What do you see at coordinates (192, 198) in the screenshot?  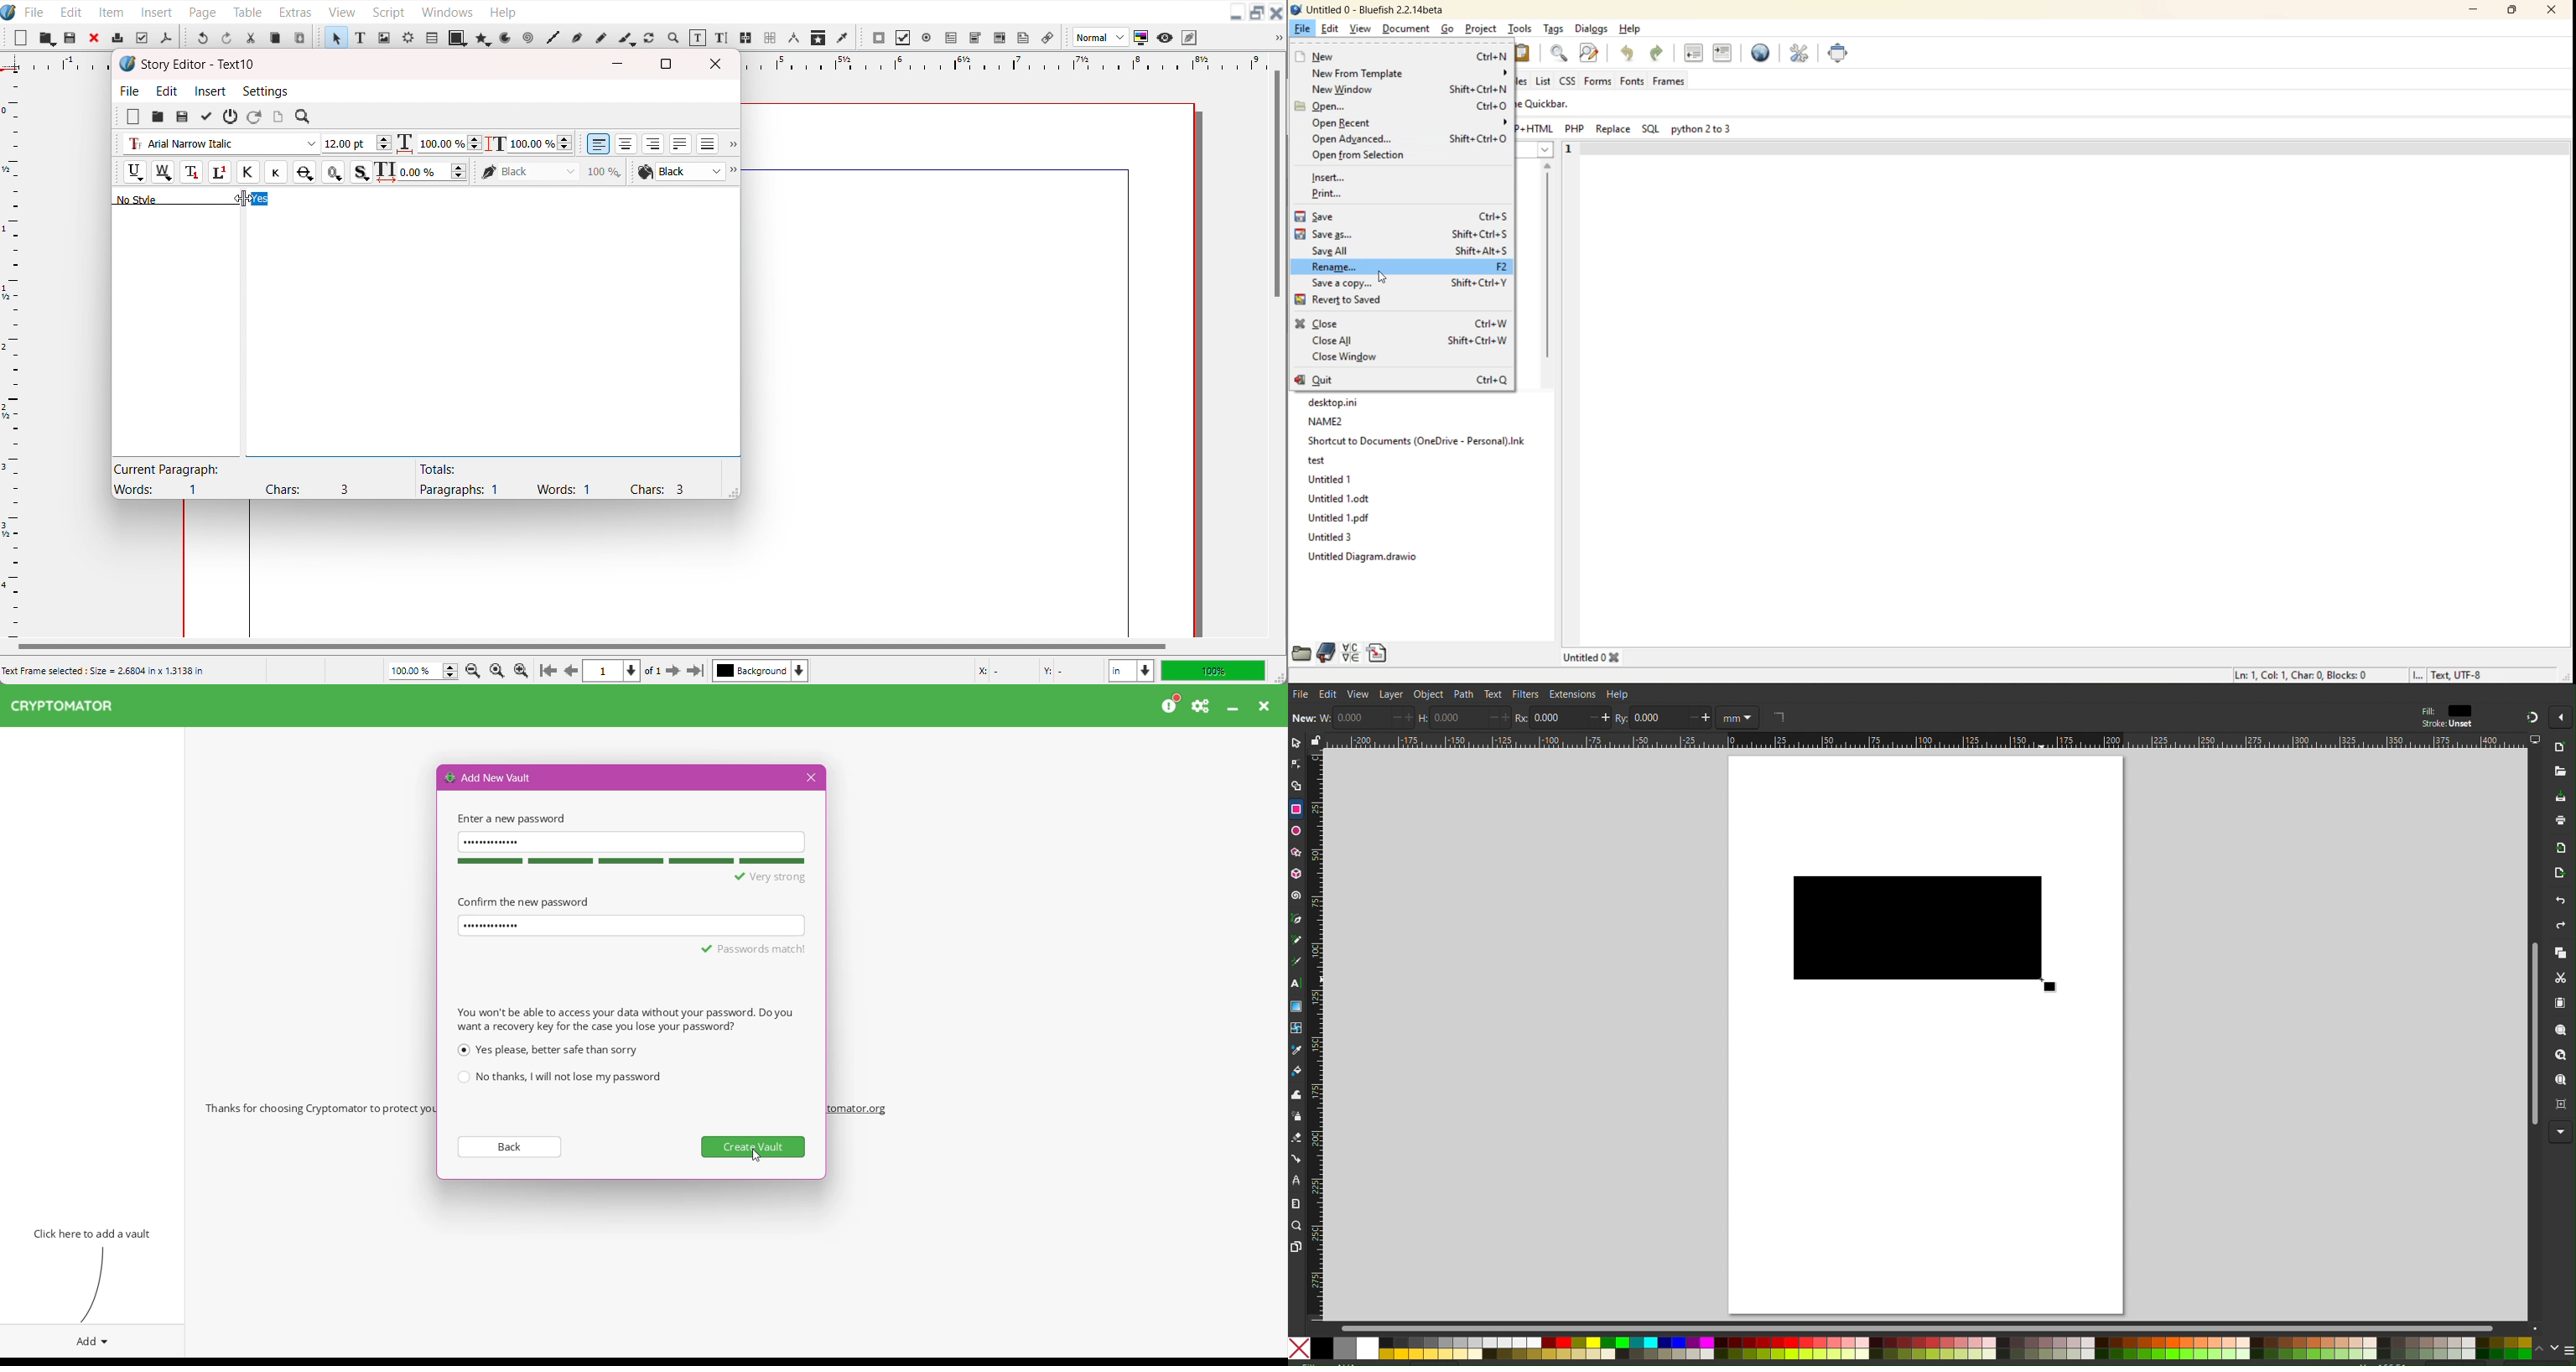 I see `Text` at bounding box center [192, 198].